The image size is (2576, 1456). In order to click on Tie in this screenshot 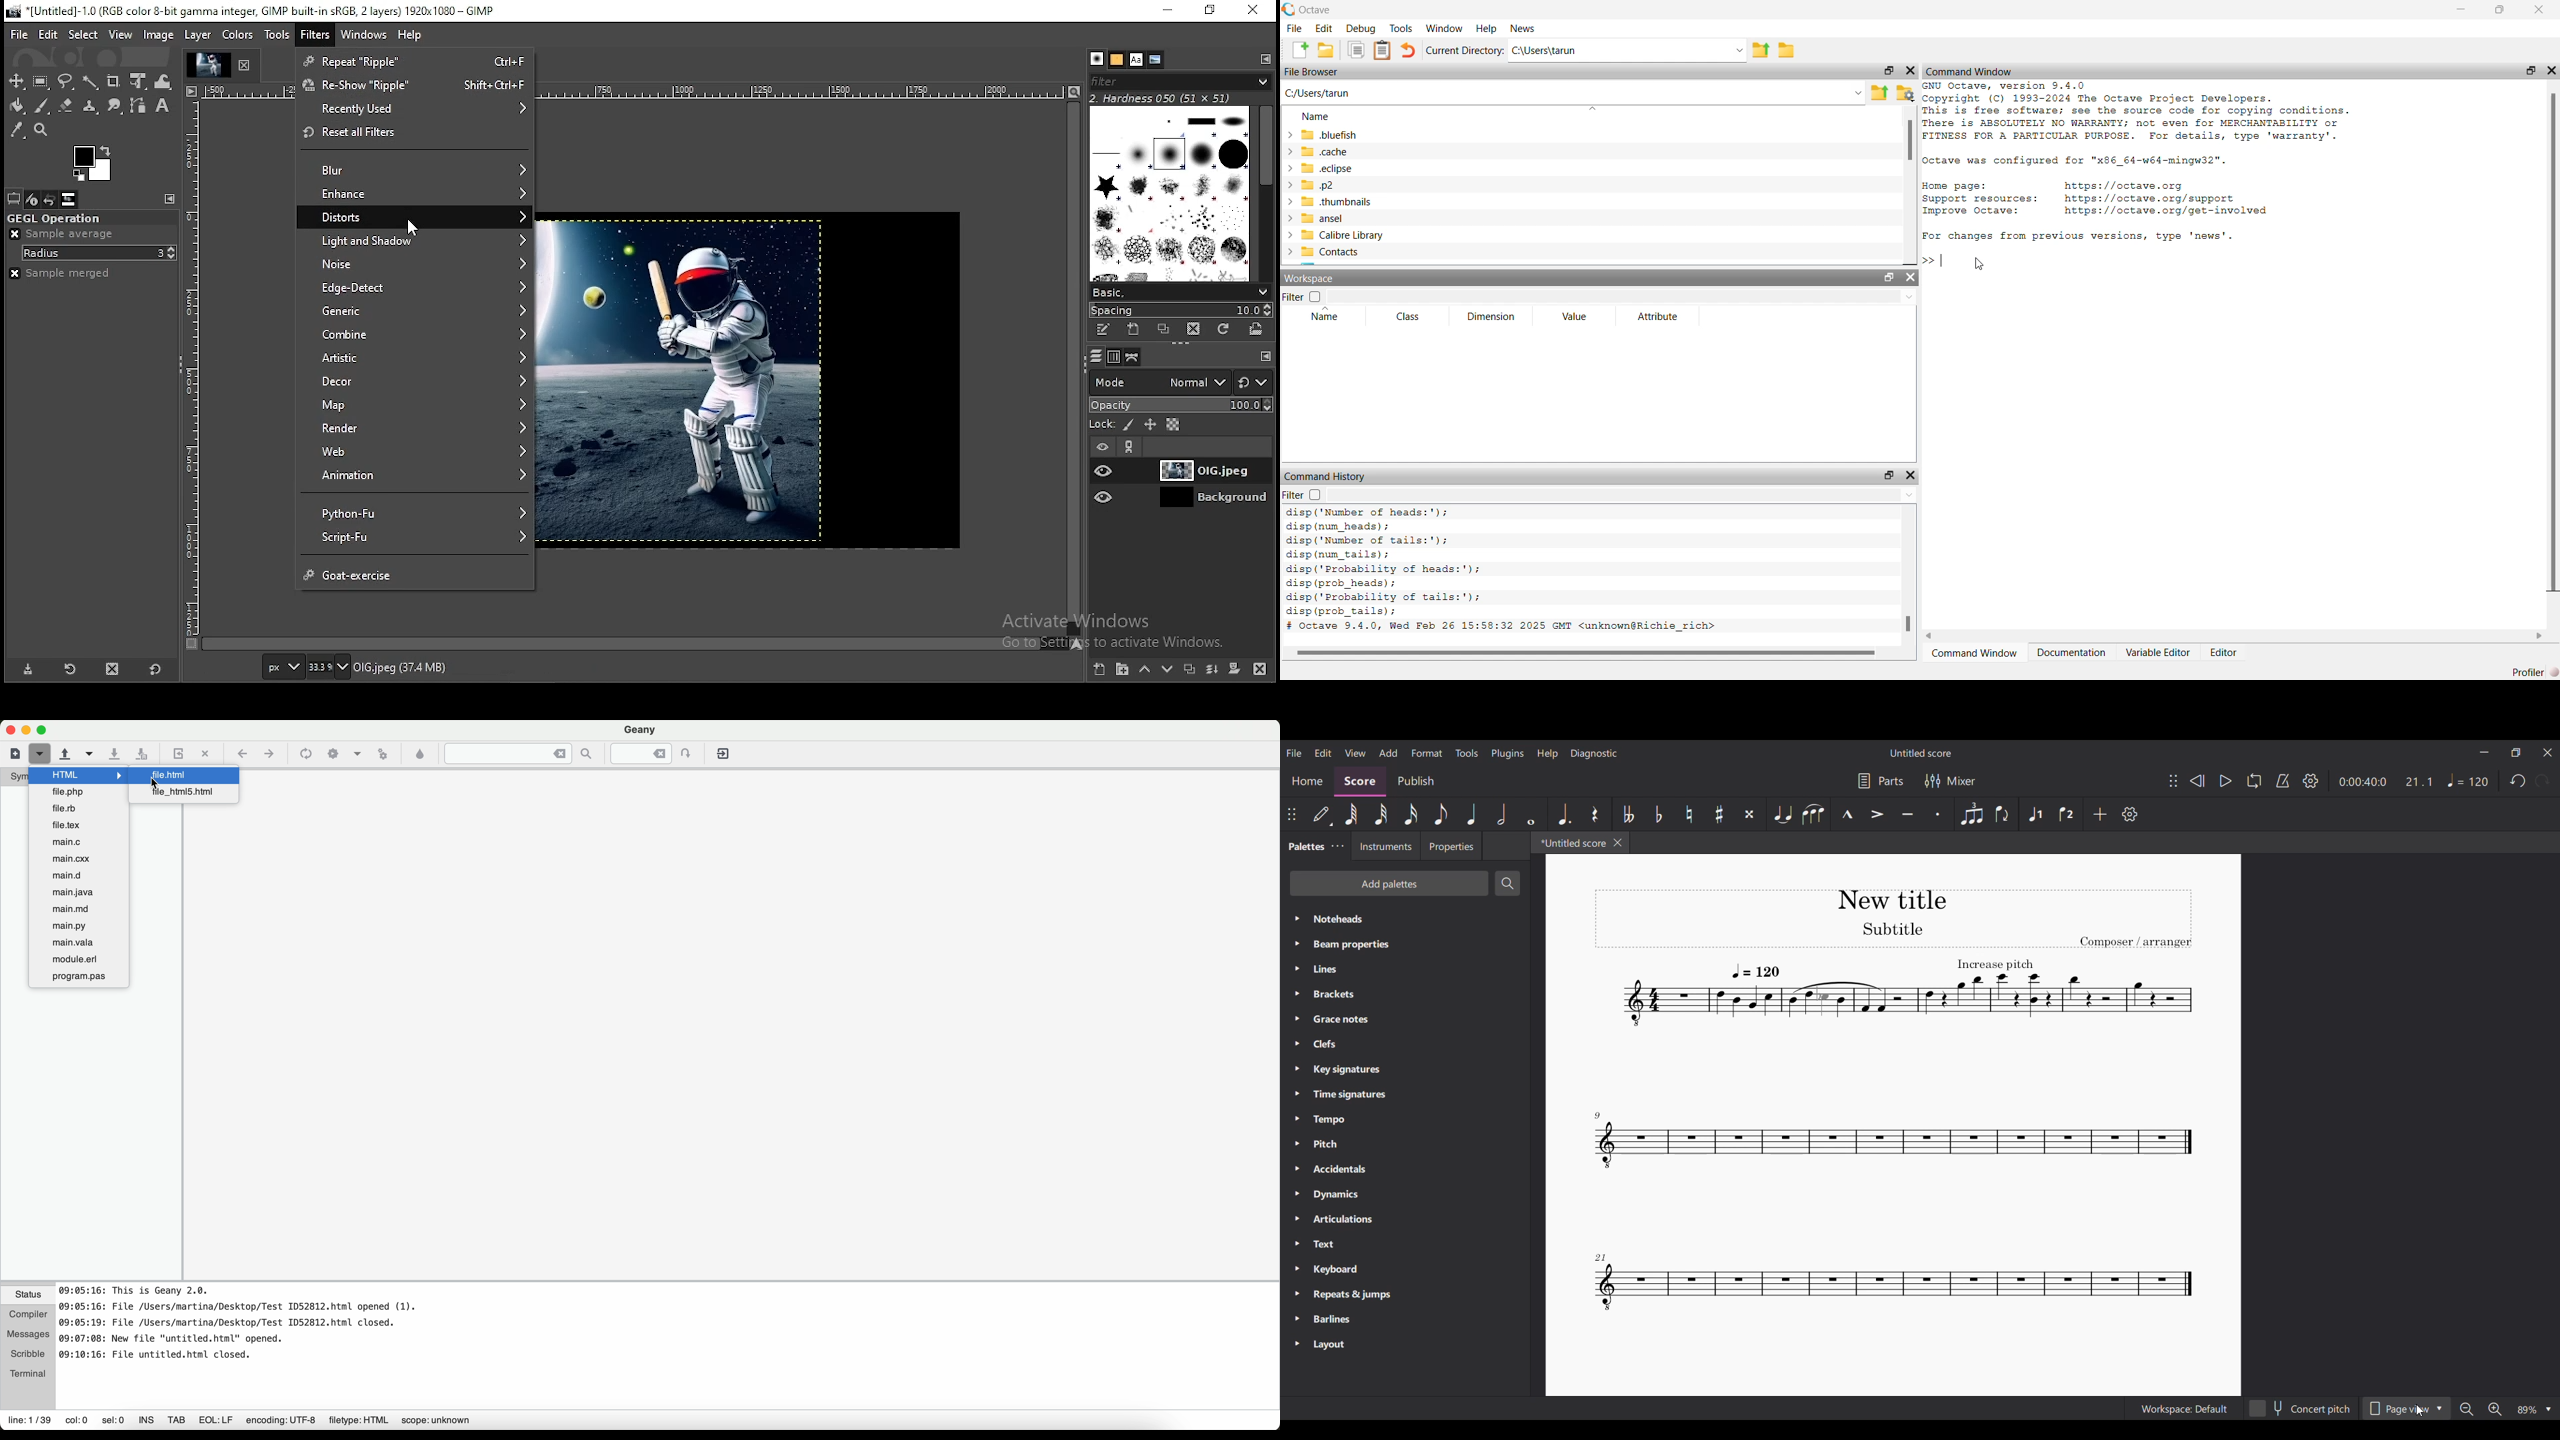, I will do `click(1781, 814)`.